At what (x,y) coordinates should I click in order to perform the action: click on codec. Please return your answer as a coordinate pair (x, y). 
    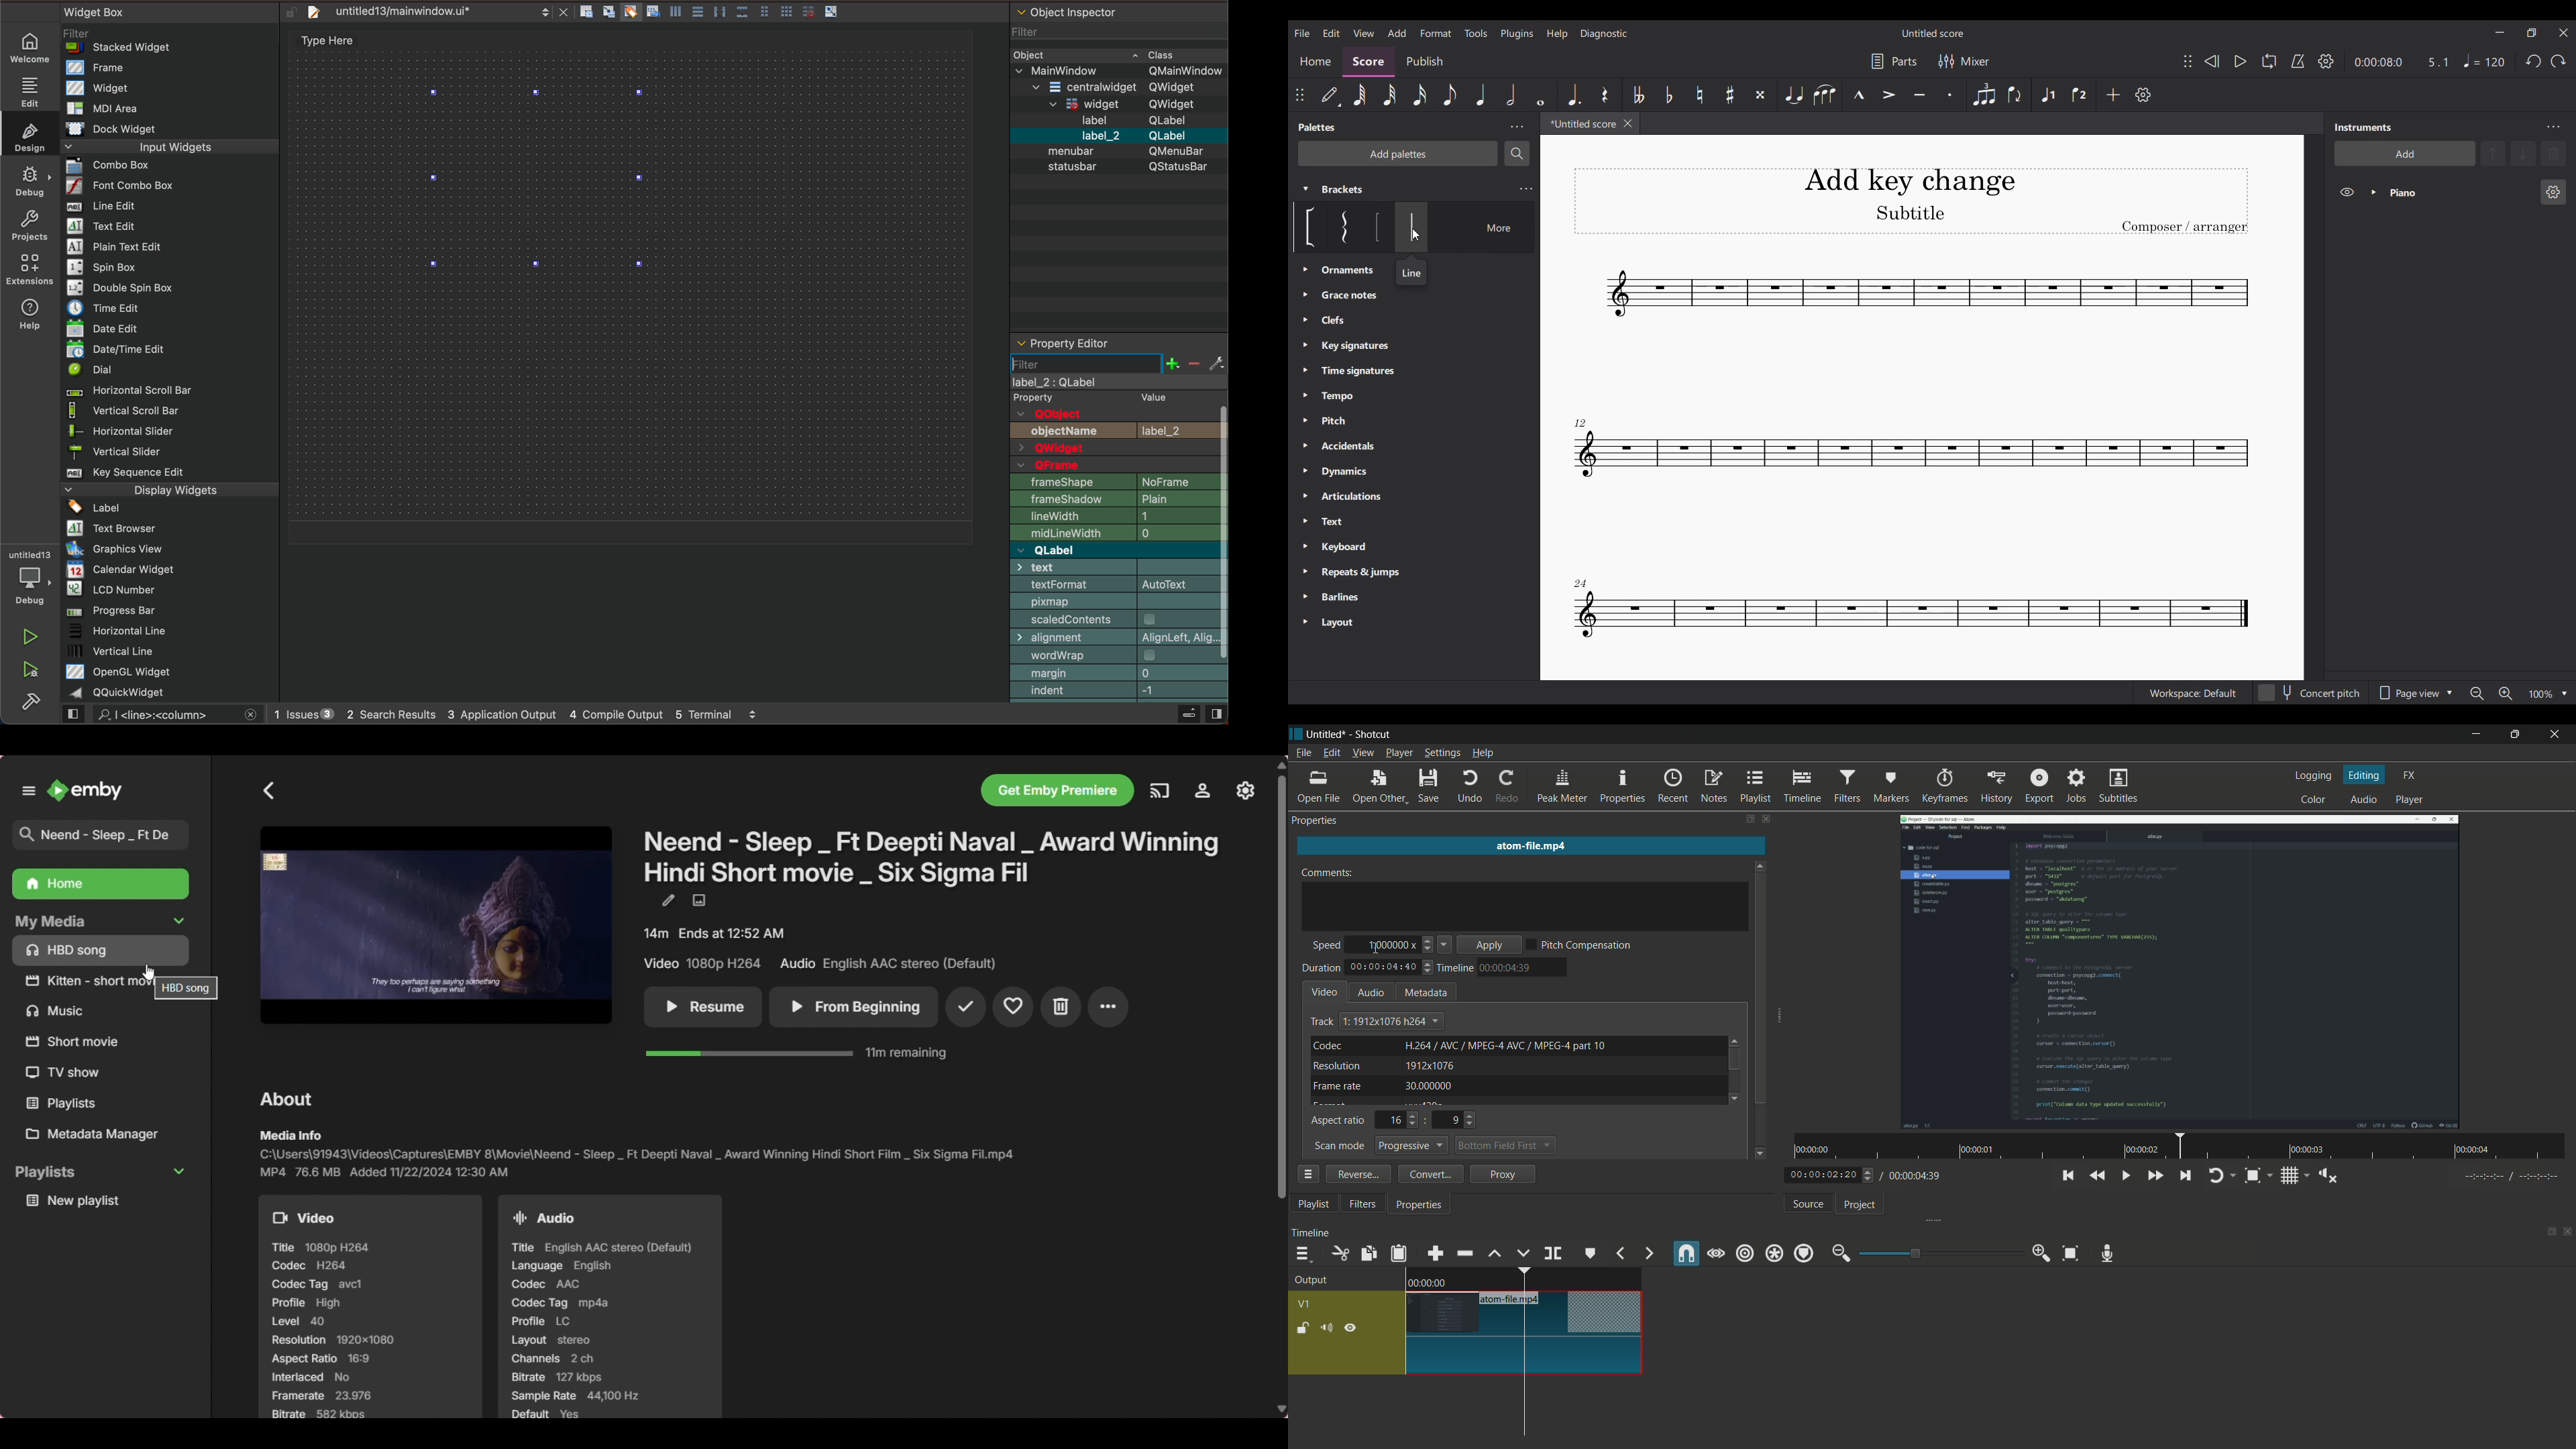
    Looking at the image, I should click on (1328, 1045).